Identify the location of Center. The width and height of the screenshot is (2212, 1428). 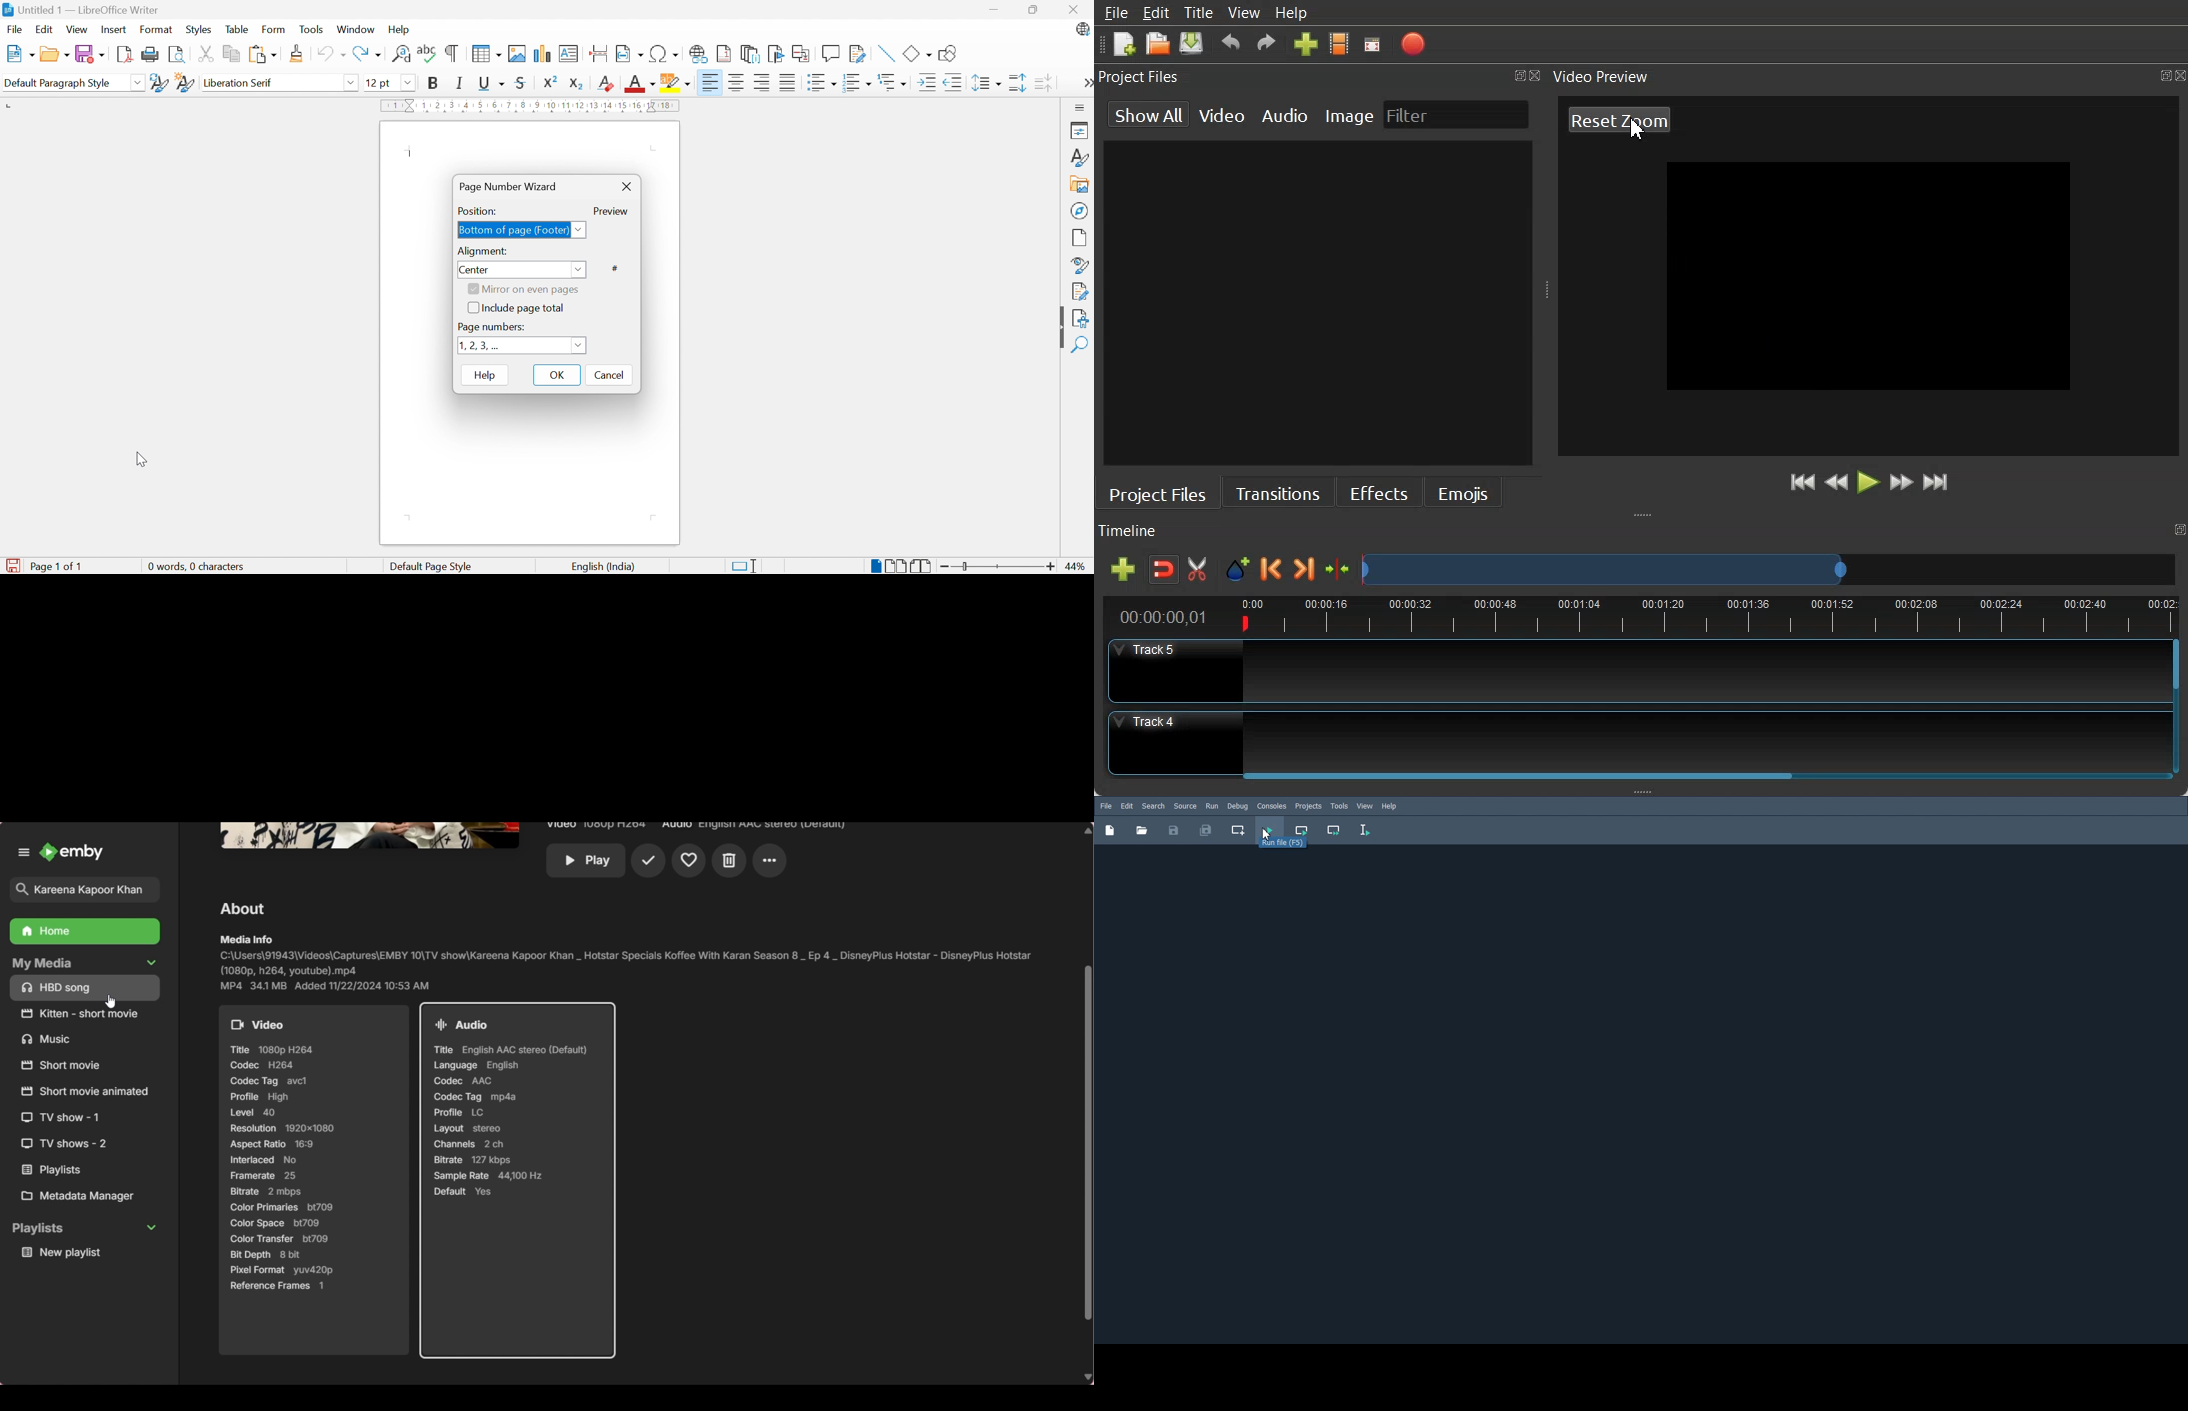
(474, 270).